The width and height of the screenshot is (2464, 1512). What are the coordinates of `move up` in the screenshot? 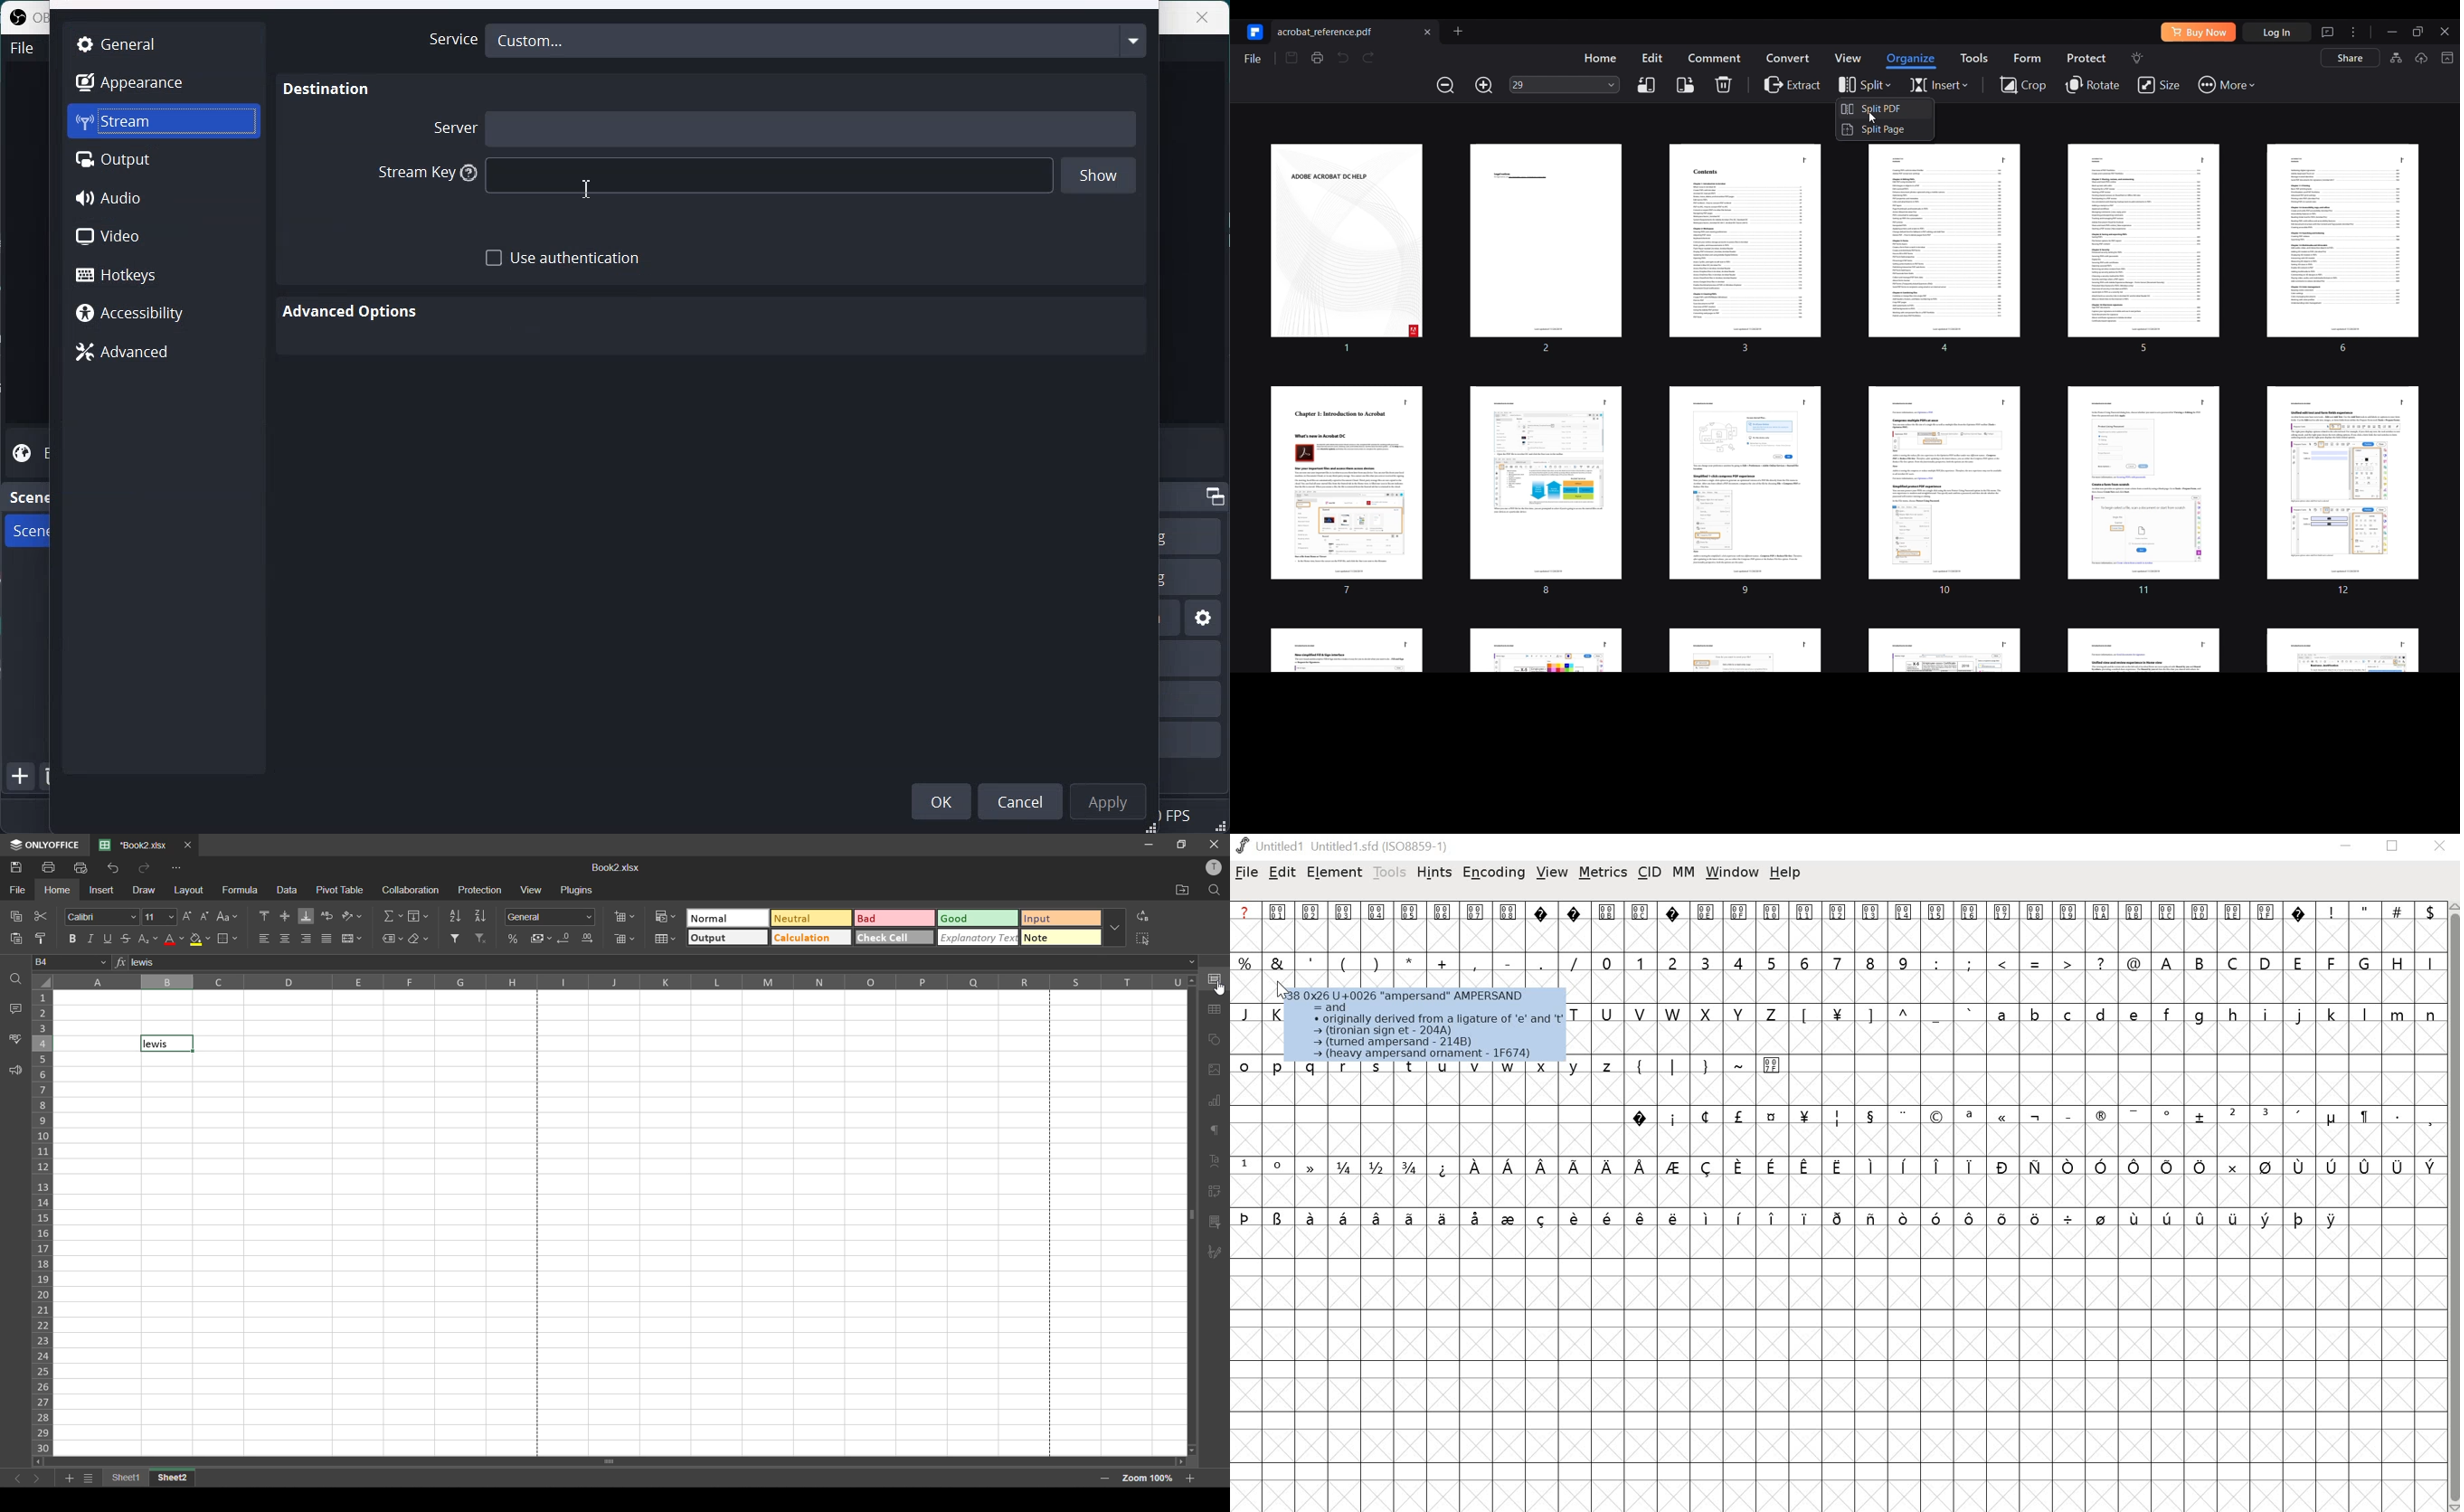 It's located at (1193, 983).